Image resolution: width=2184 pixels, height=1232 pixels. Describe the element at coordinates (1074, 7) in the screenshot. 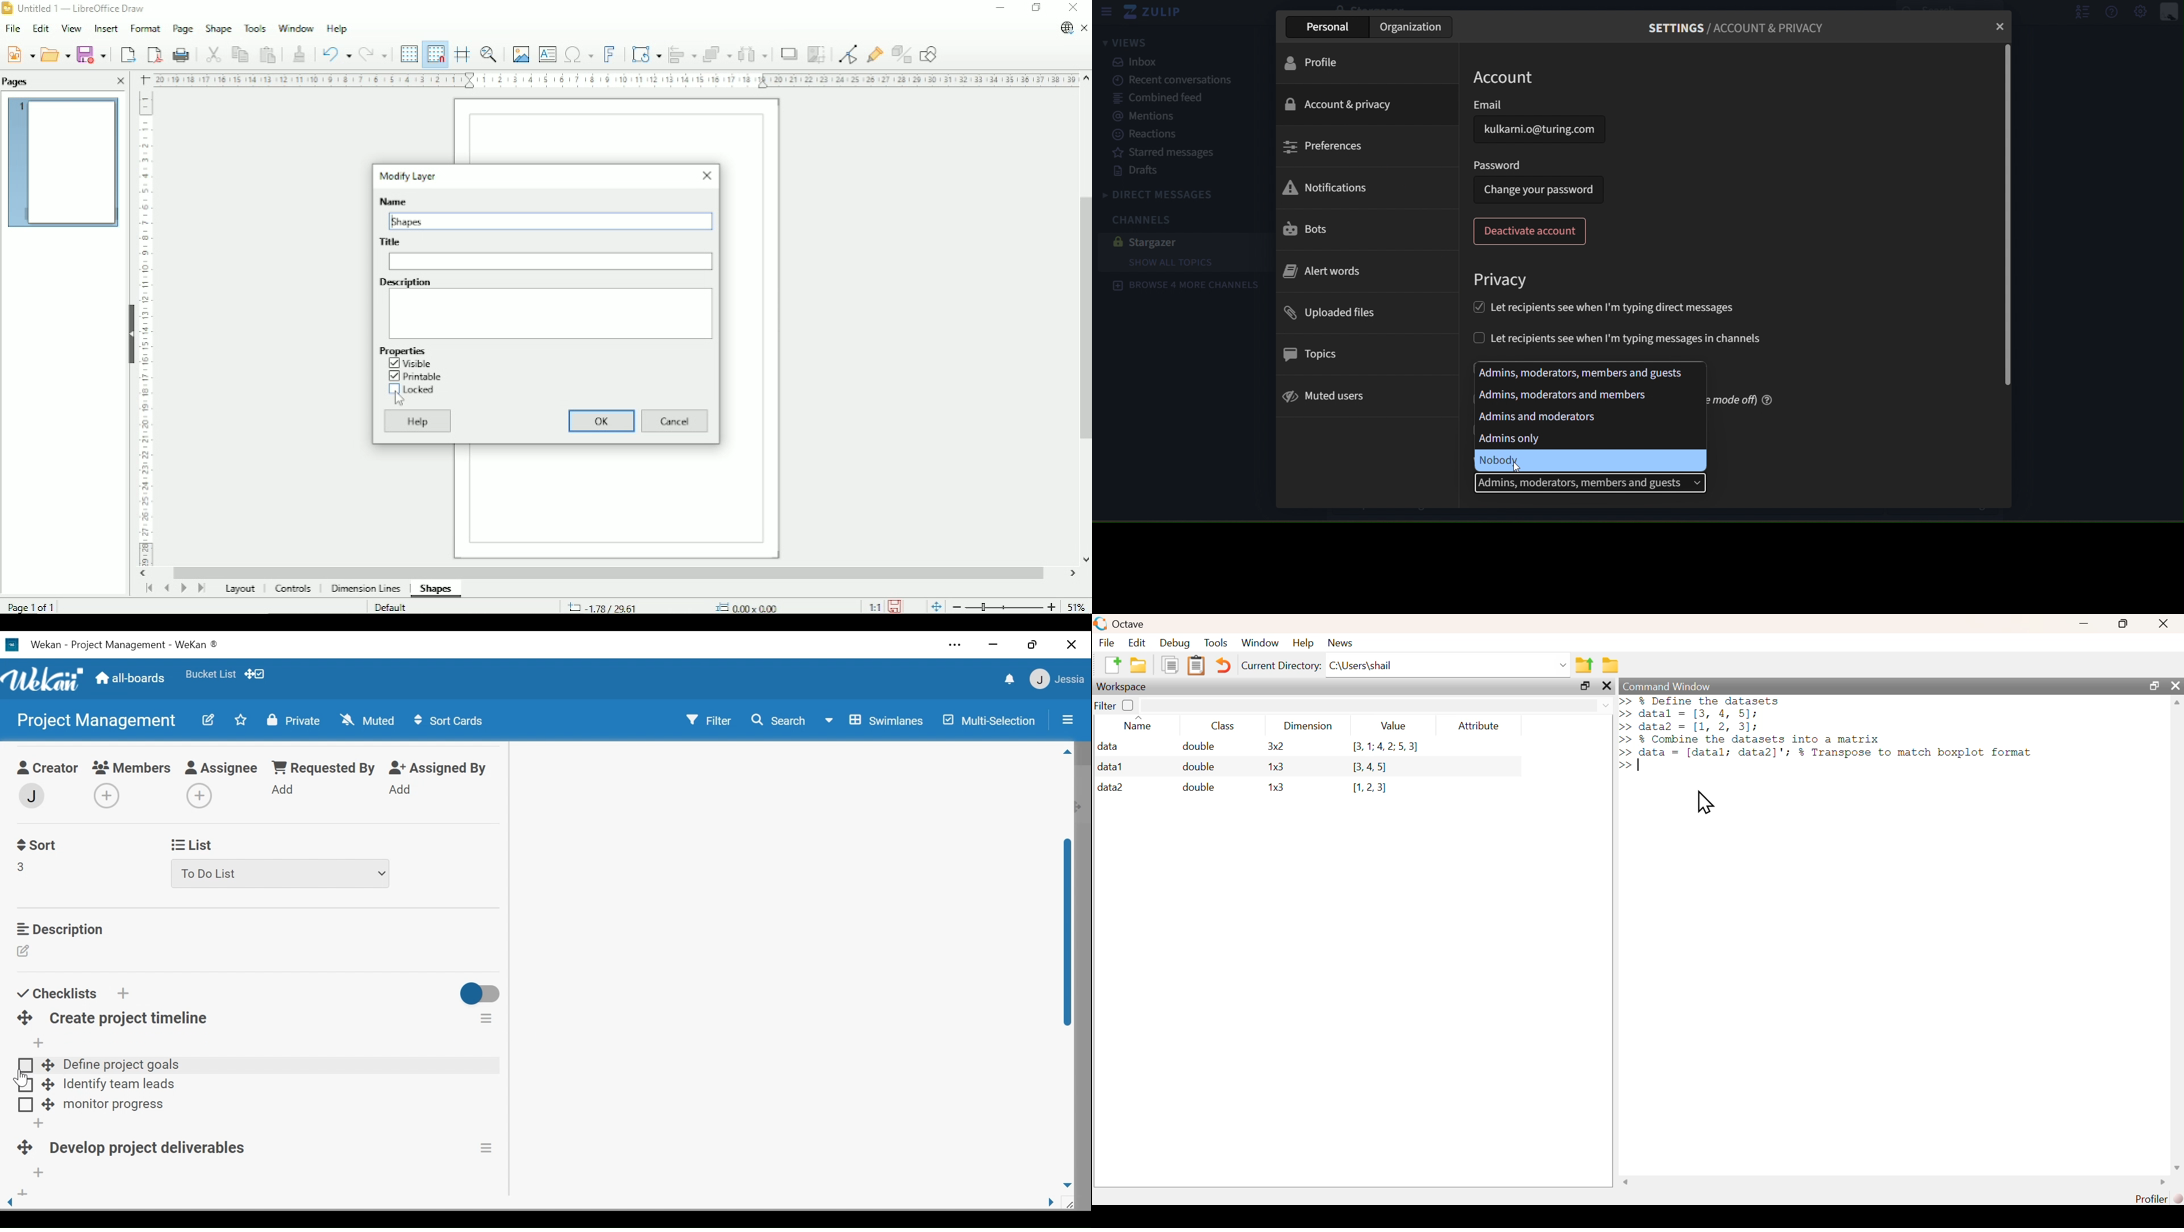

I see `Close` at that location.